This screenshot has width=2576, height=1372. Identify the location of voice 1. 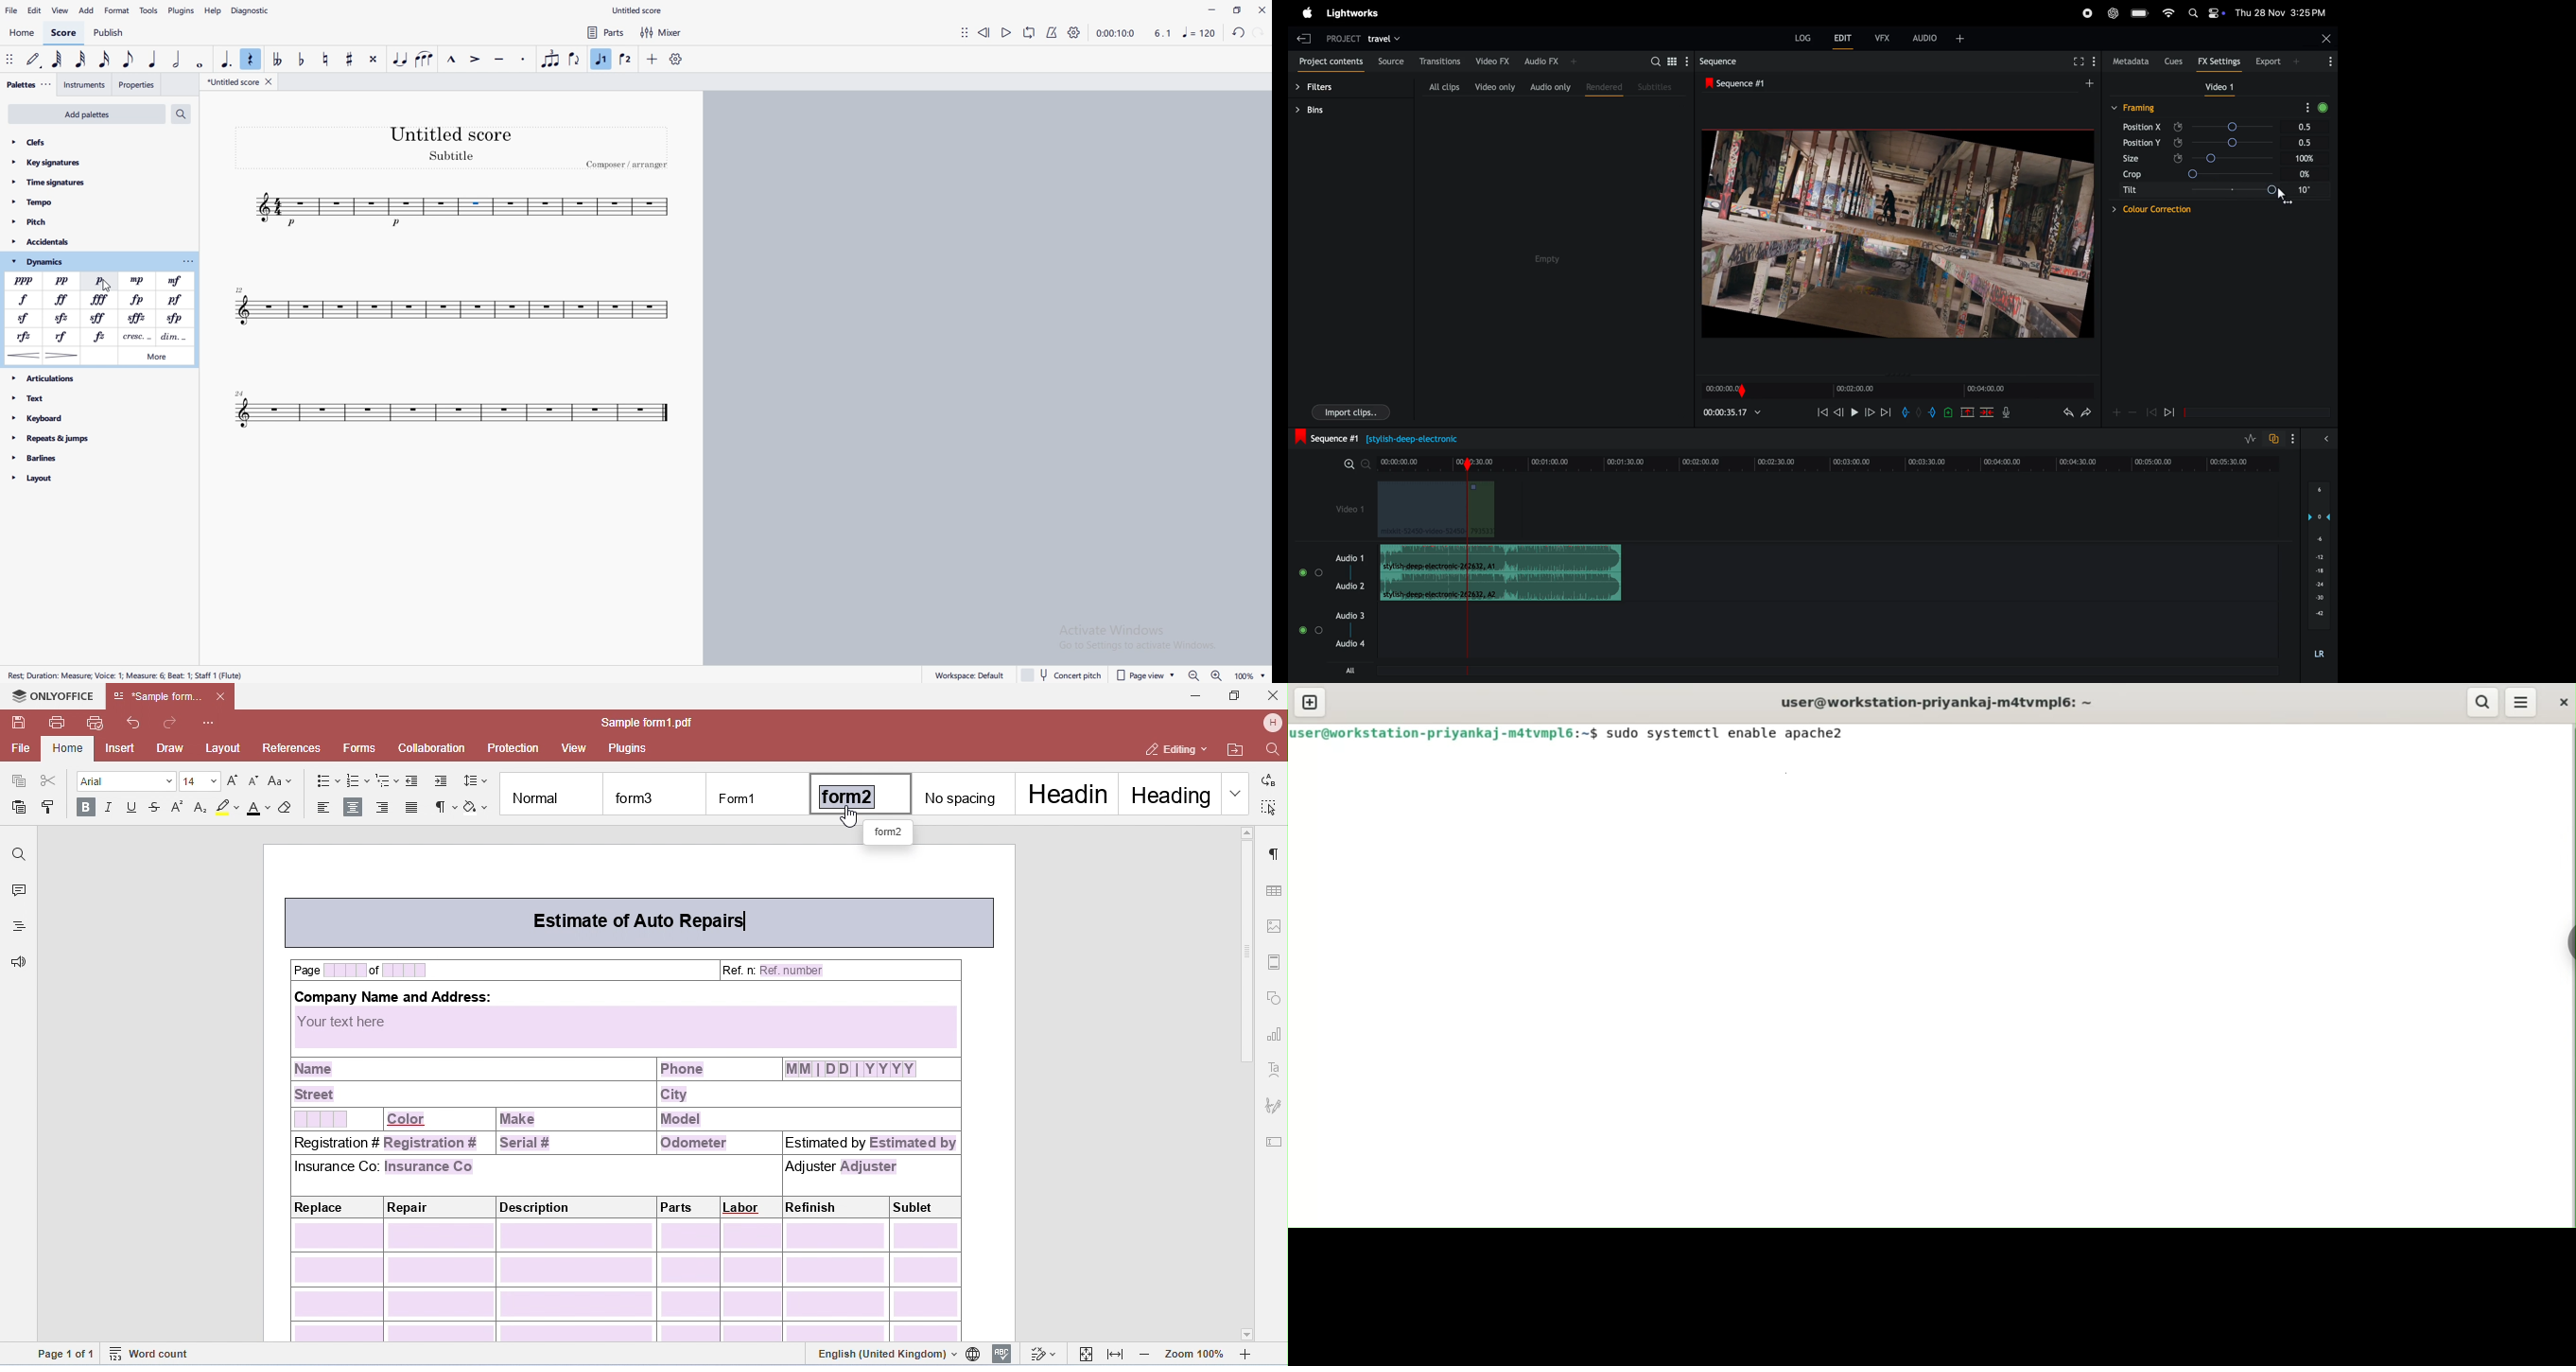
(603, 59).